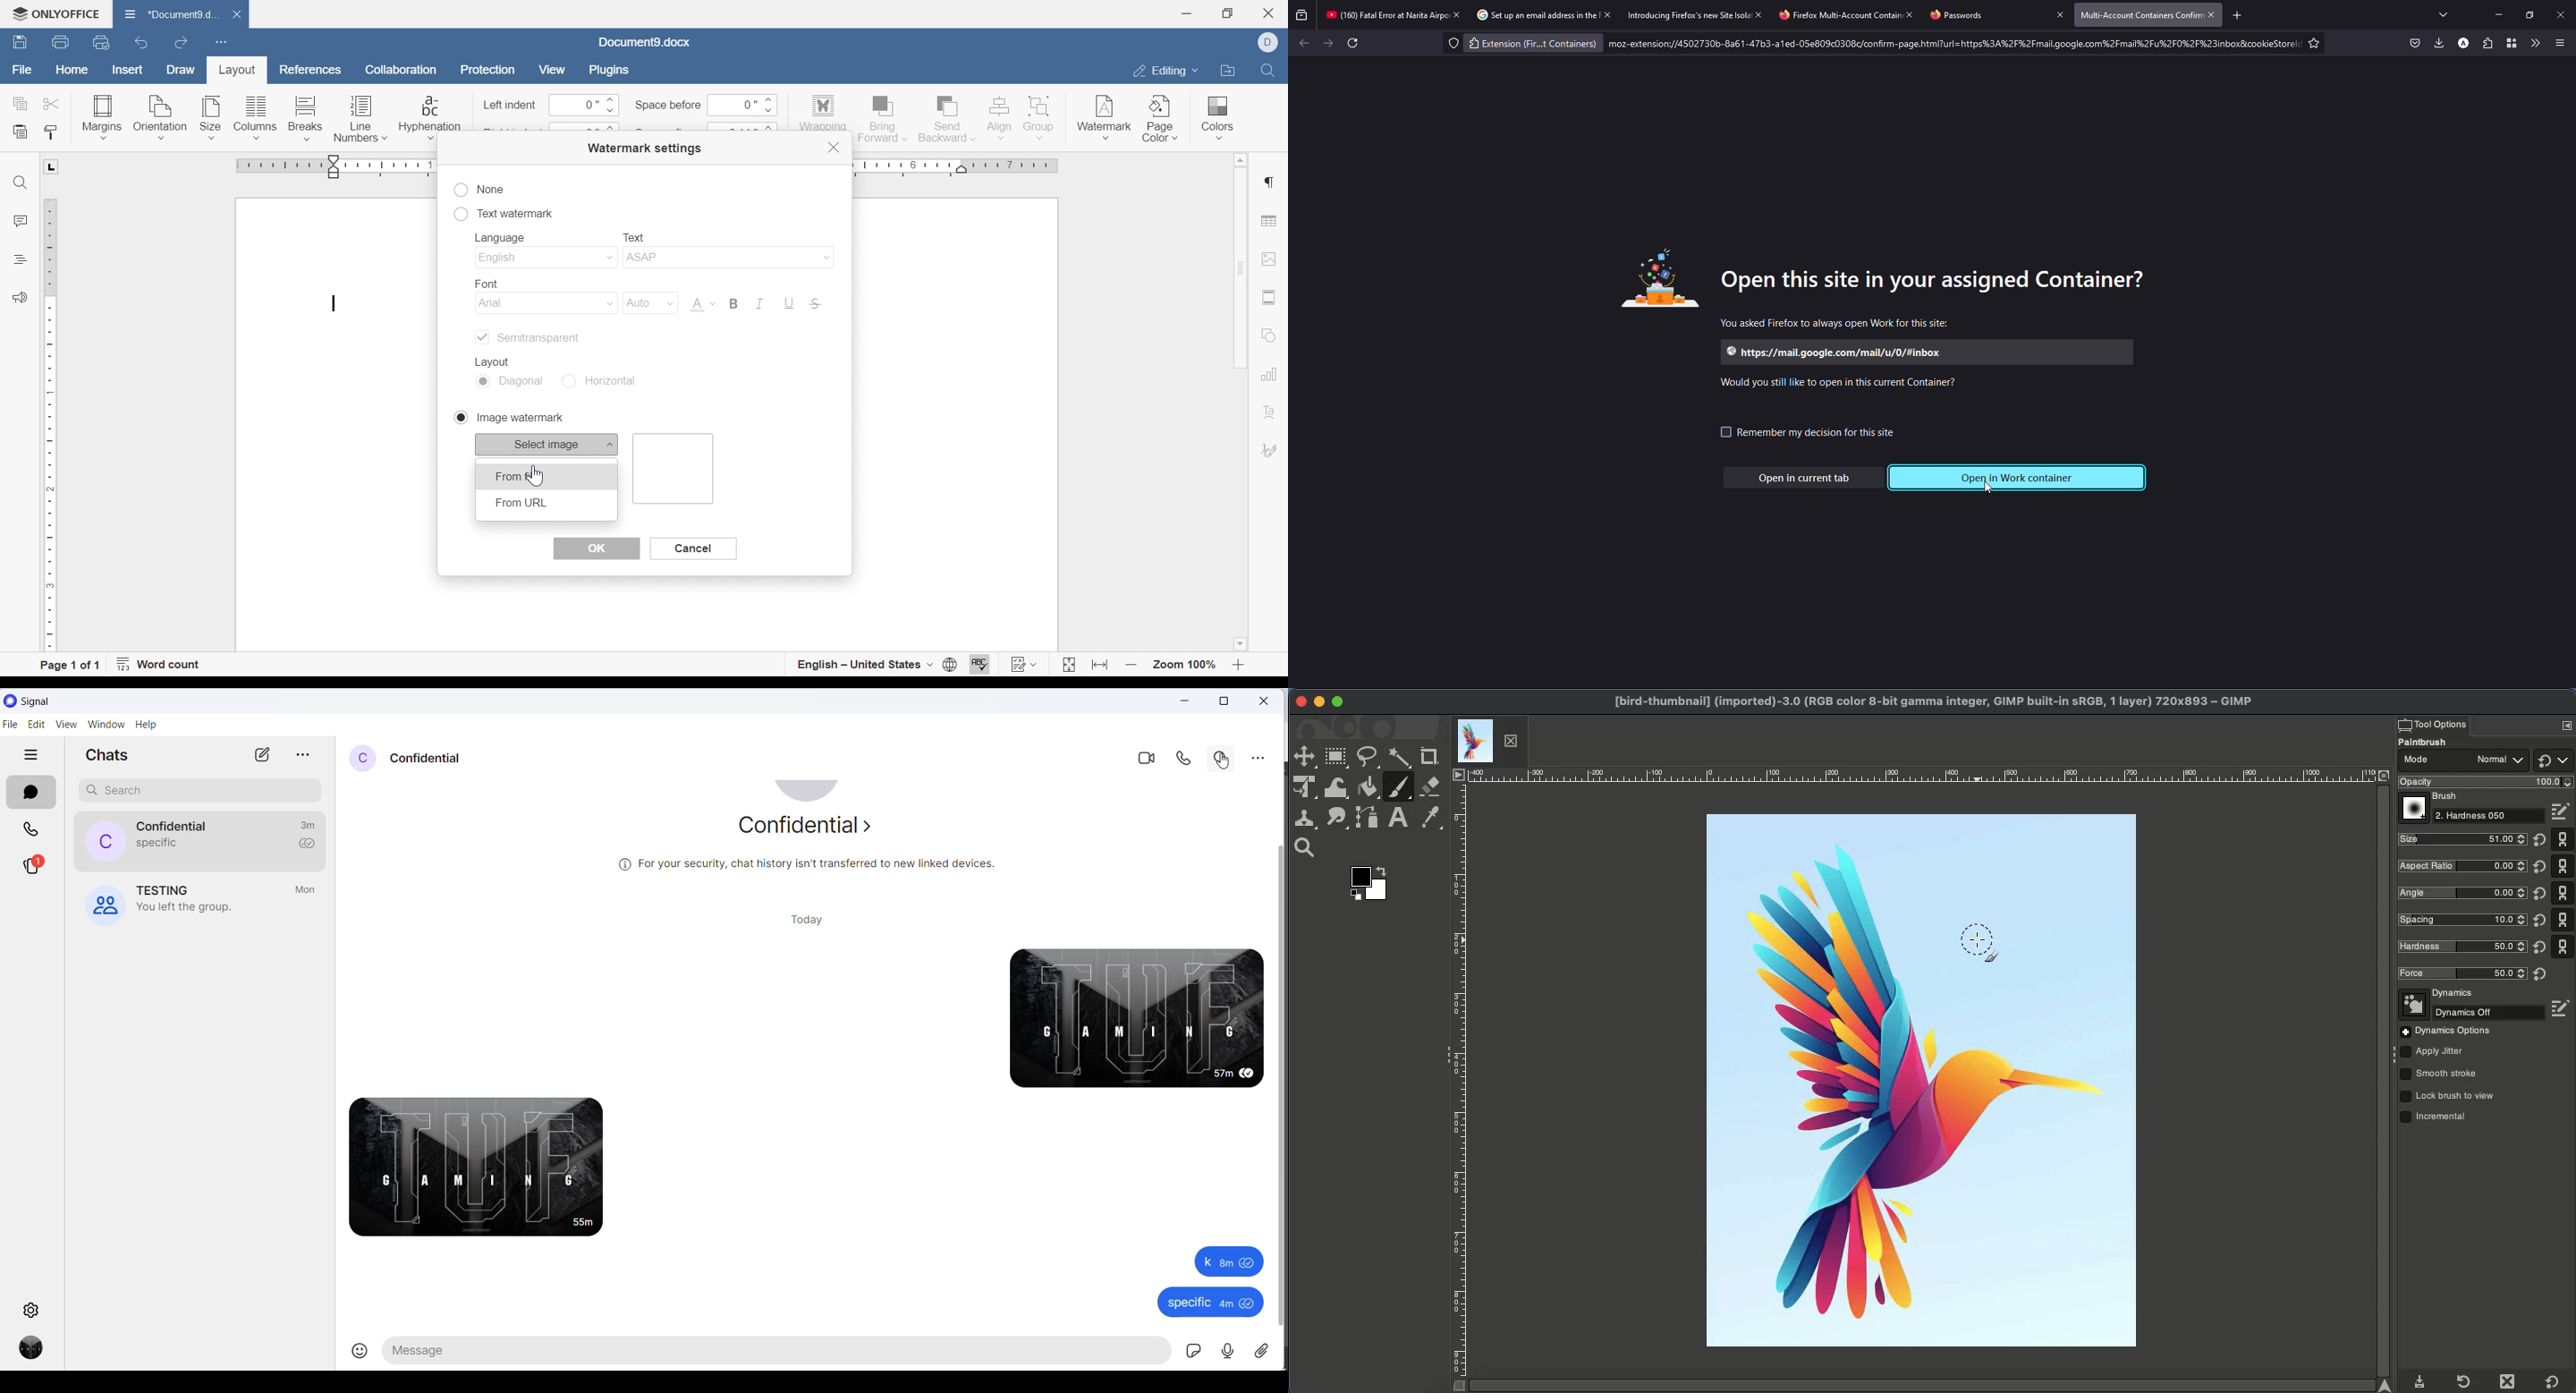 Image resolution: width=2576 pixels, height=1400 pixels. What do you see at coordinates (526, 338) in the screenshot?
I see `semitransparent` at bounding box center [526, 338].